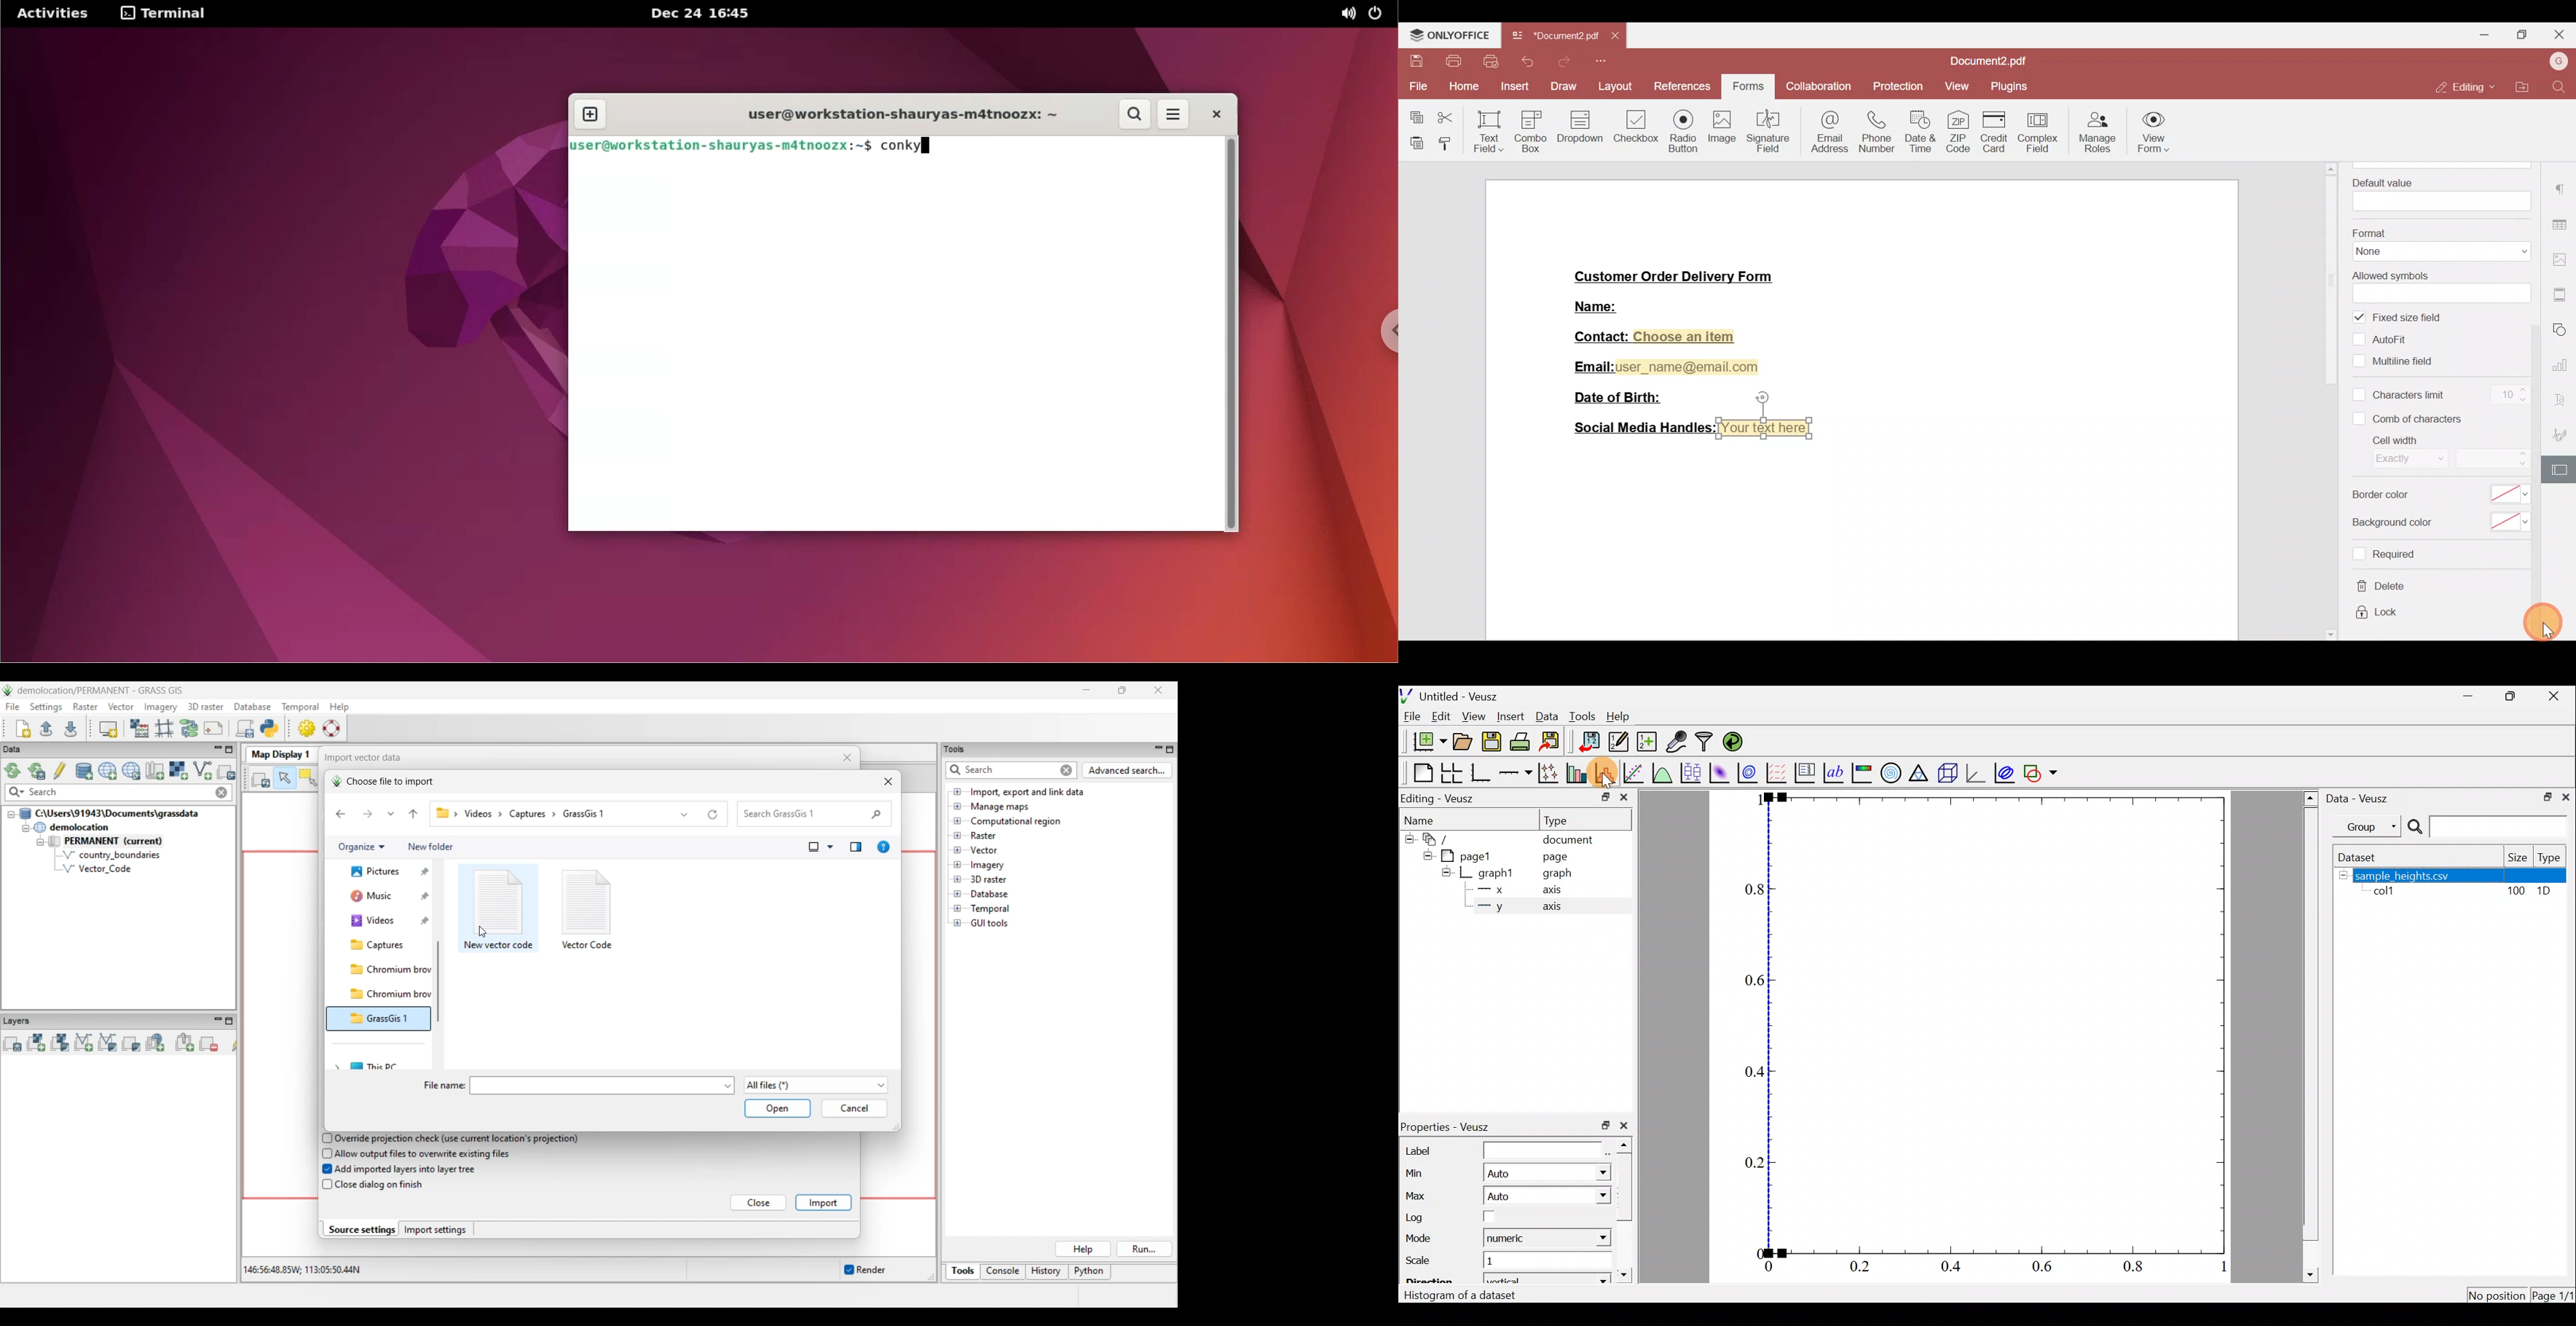 The height and width of the screenshot is (1344, 2576). Describe the element at coordinates (2562, 255) in the screenshot. I see `Image settings` at that location.